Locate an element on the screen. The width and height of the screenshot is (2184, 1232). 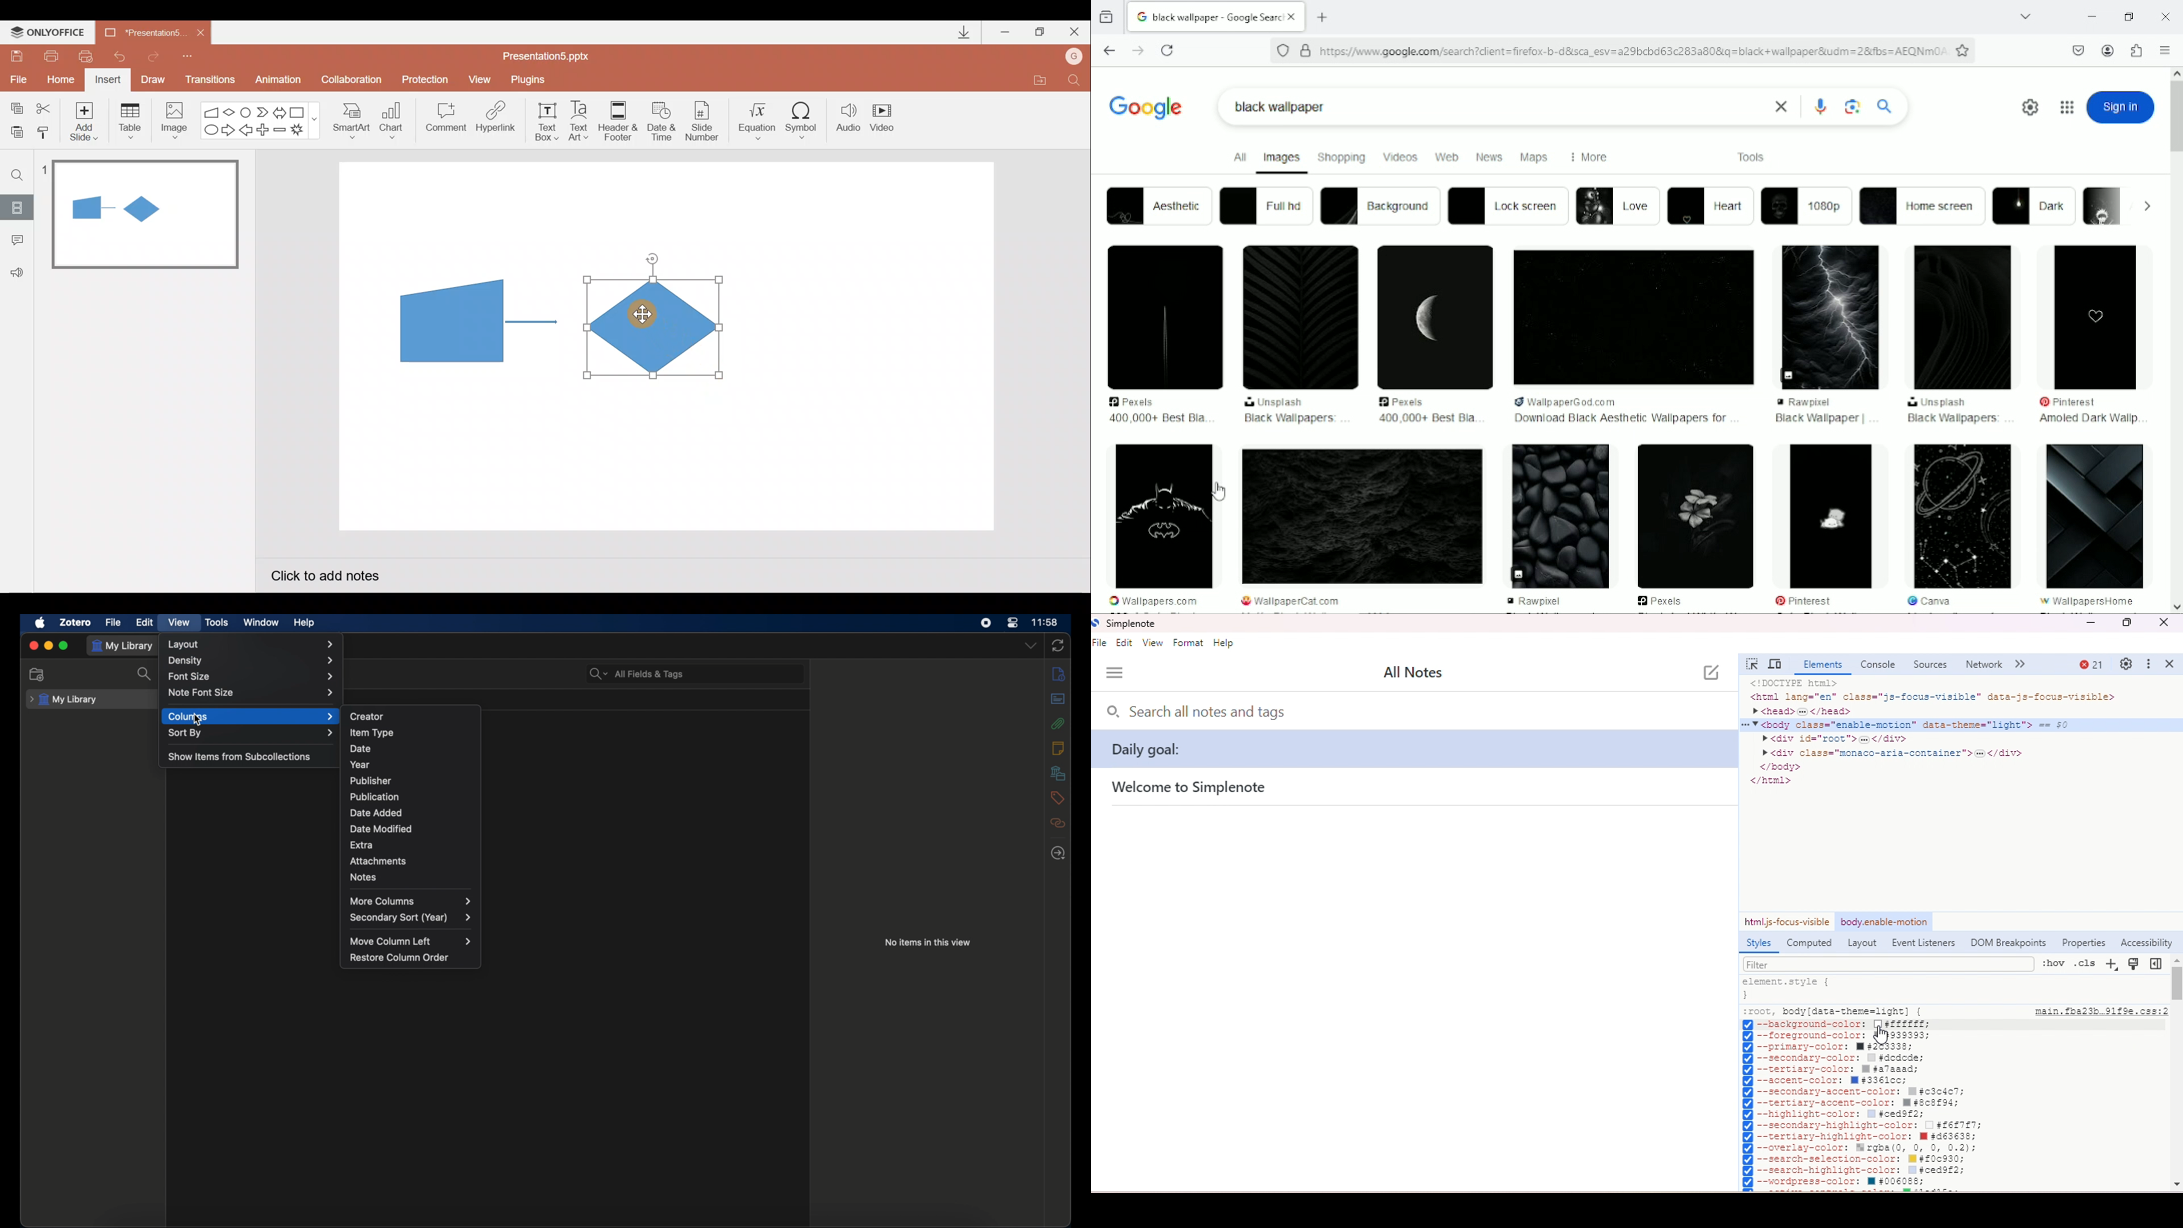
save to pocket is located at coordinates (2077, 49).